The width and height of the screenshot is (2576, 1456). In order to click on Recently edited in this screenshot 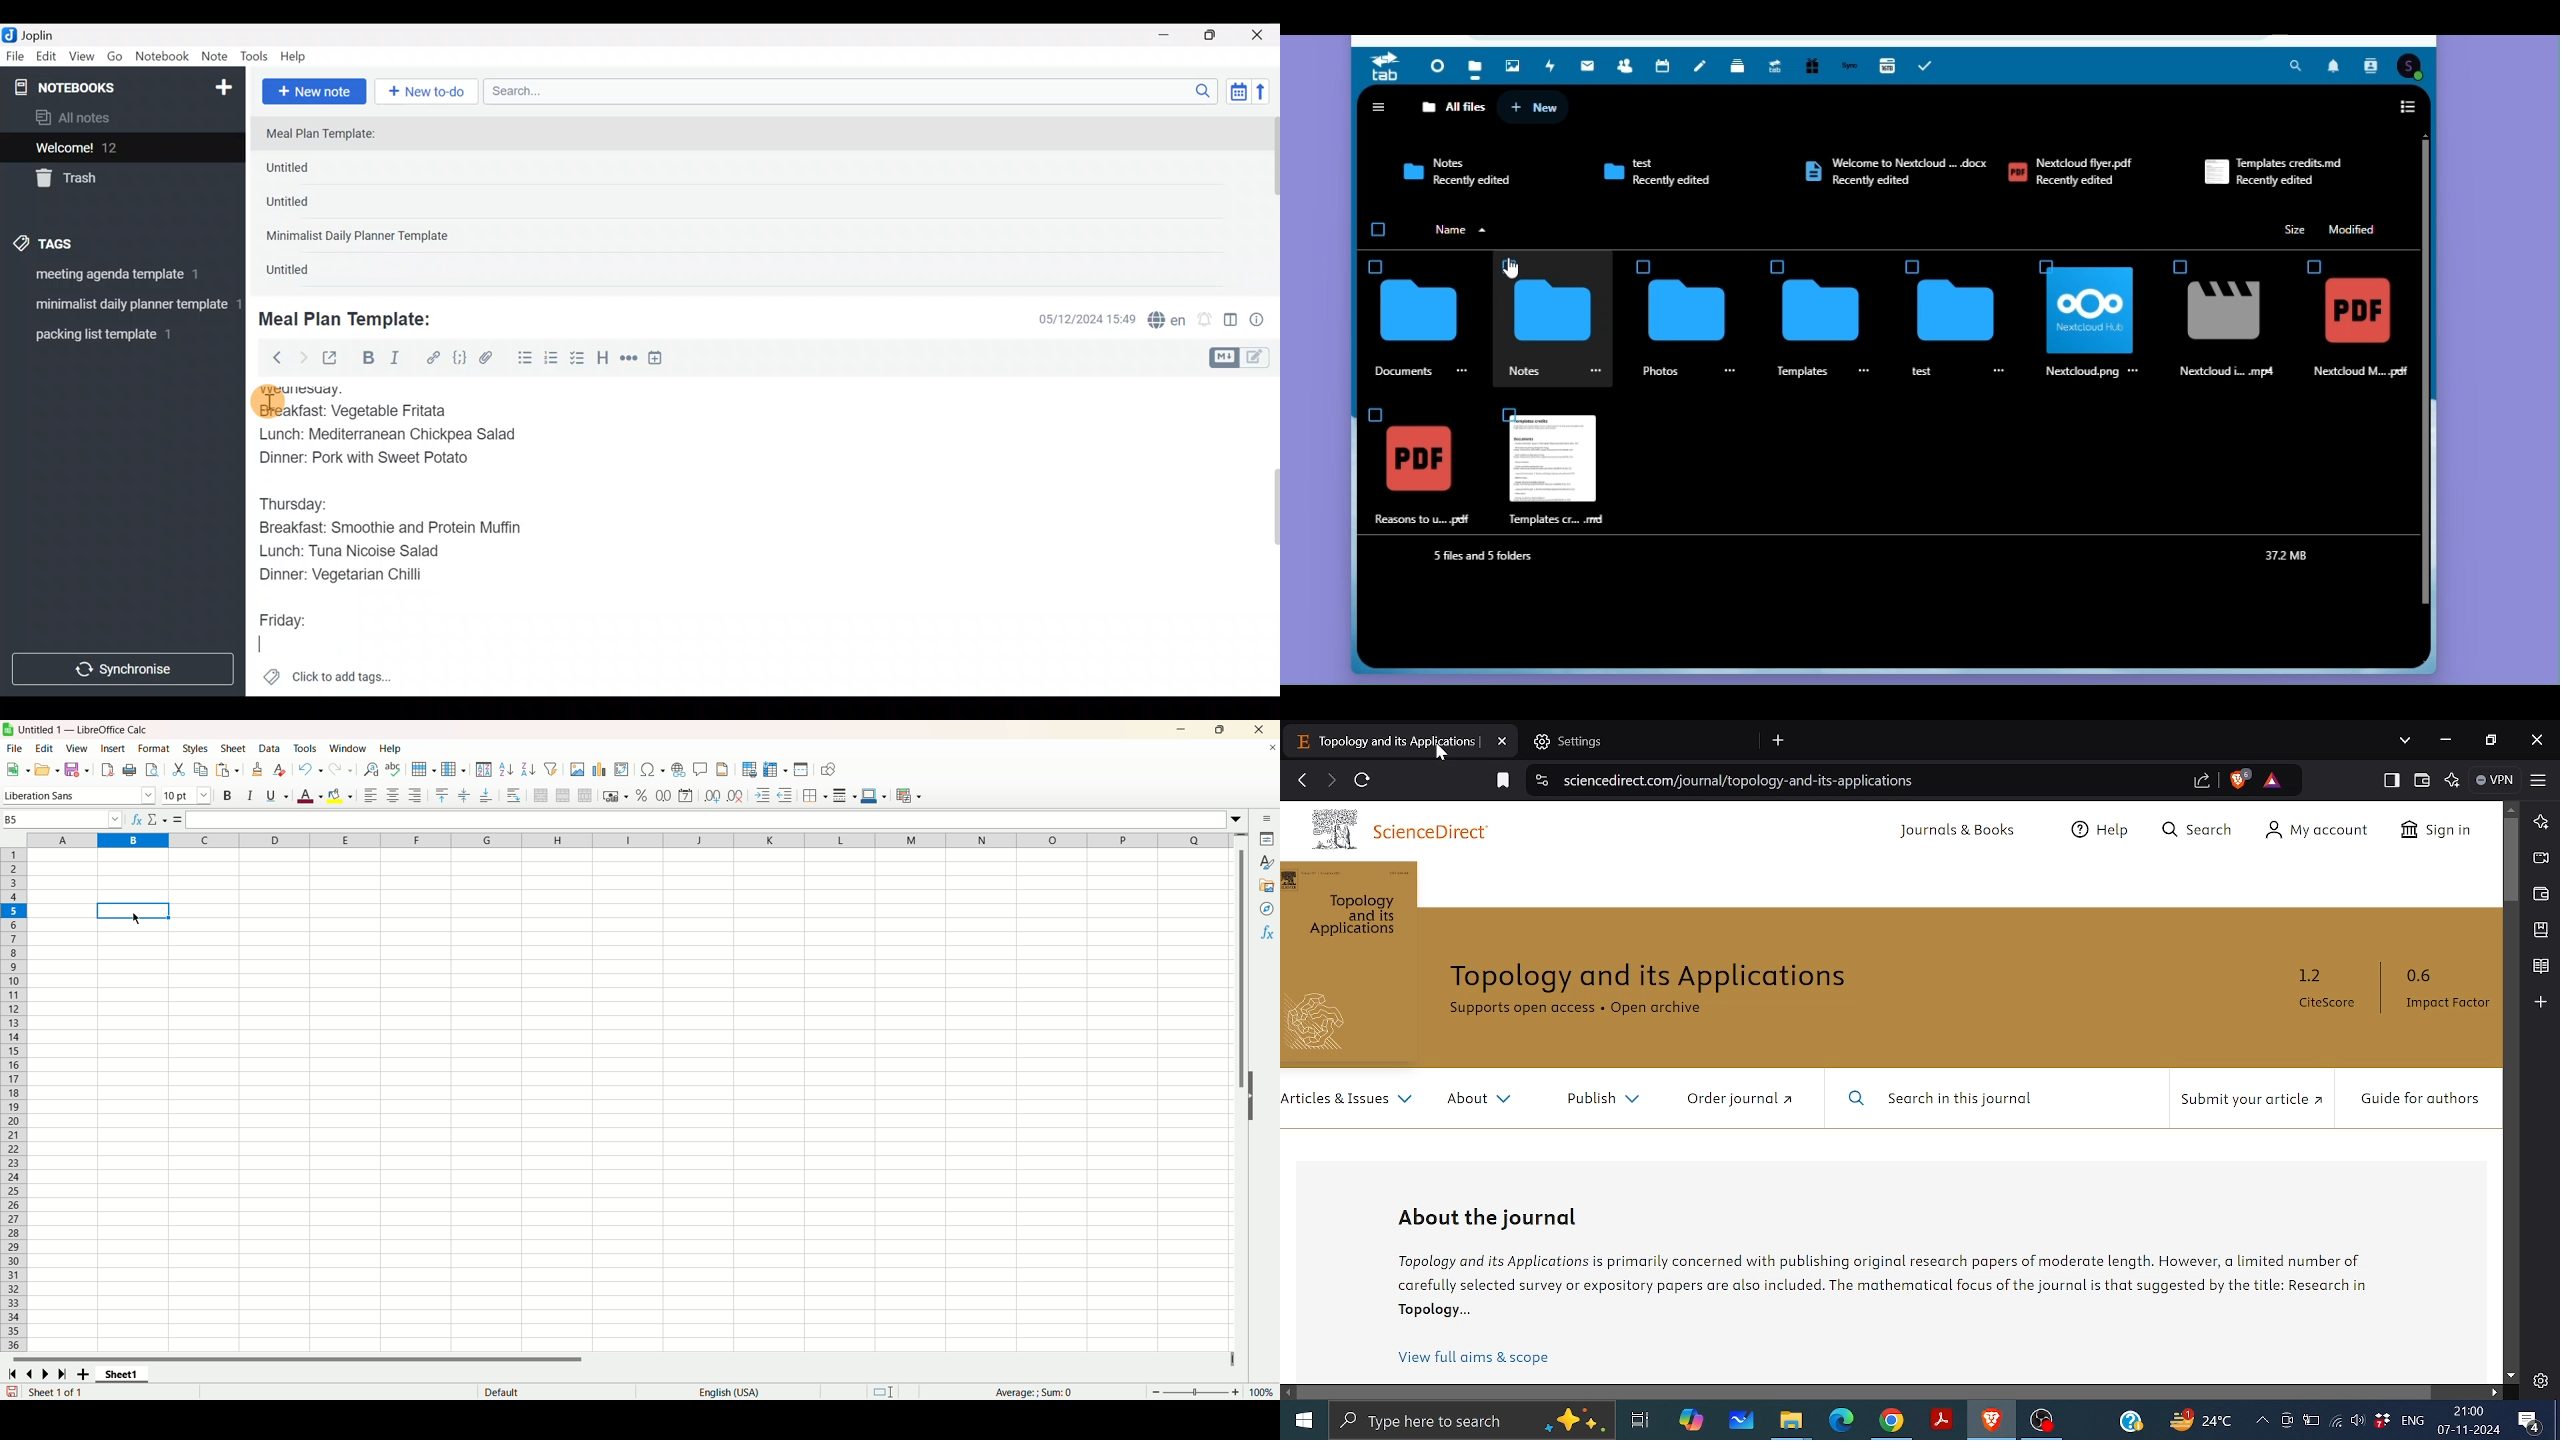, I will do `click(2282, 182)`.